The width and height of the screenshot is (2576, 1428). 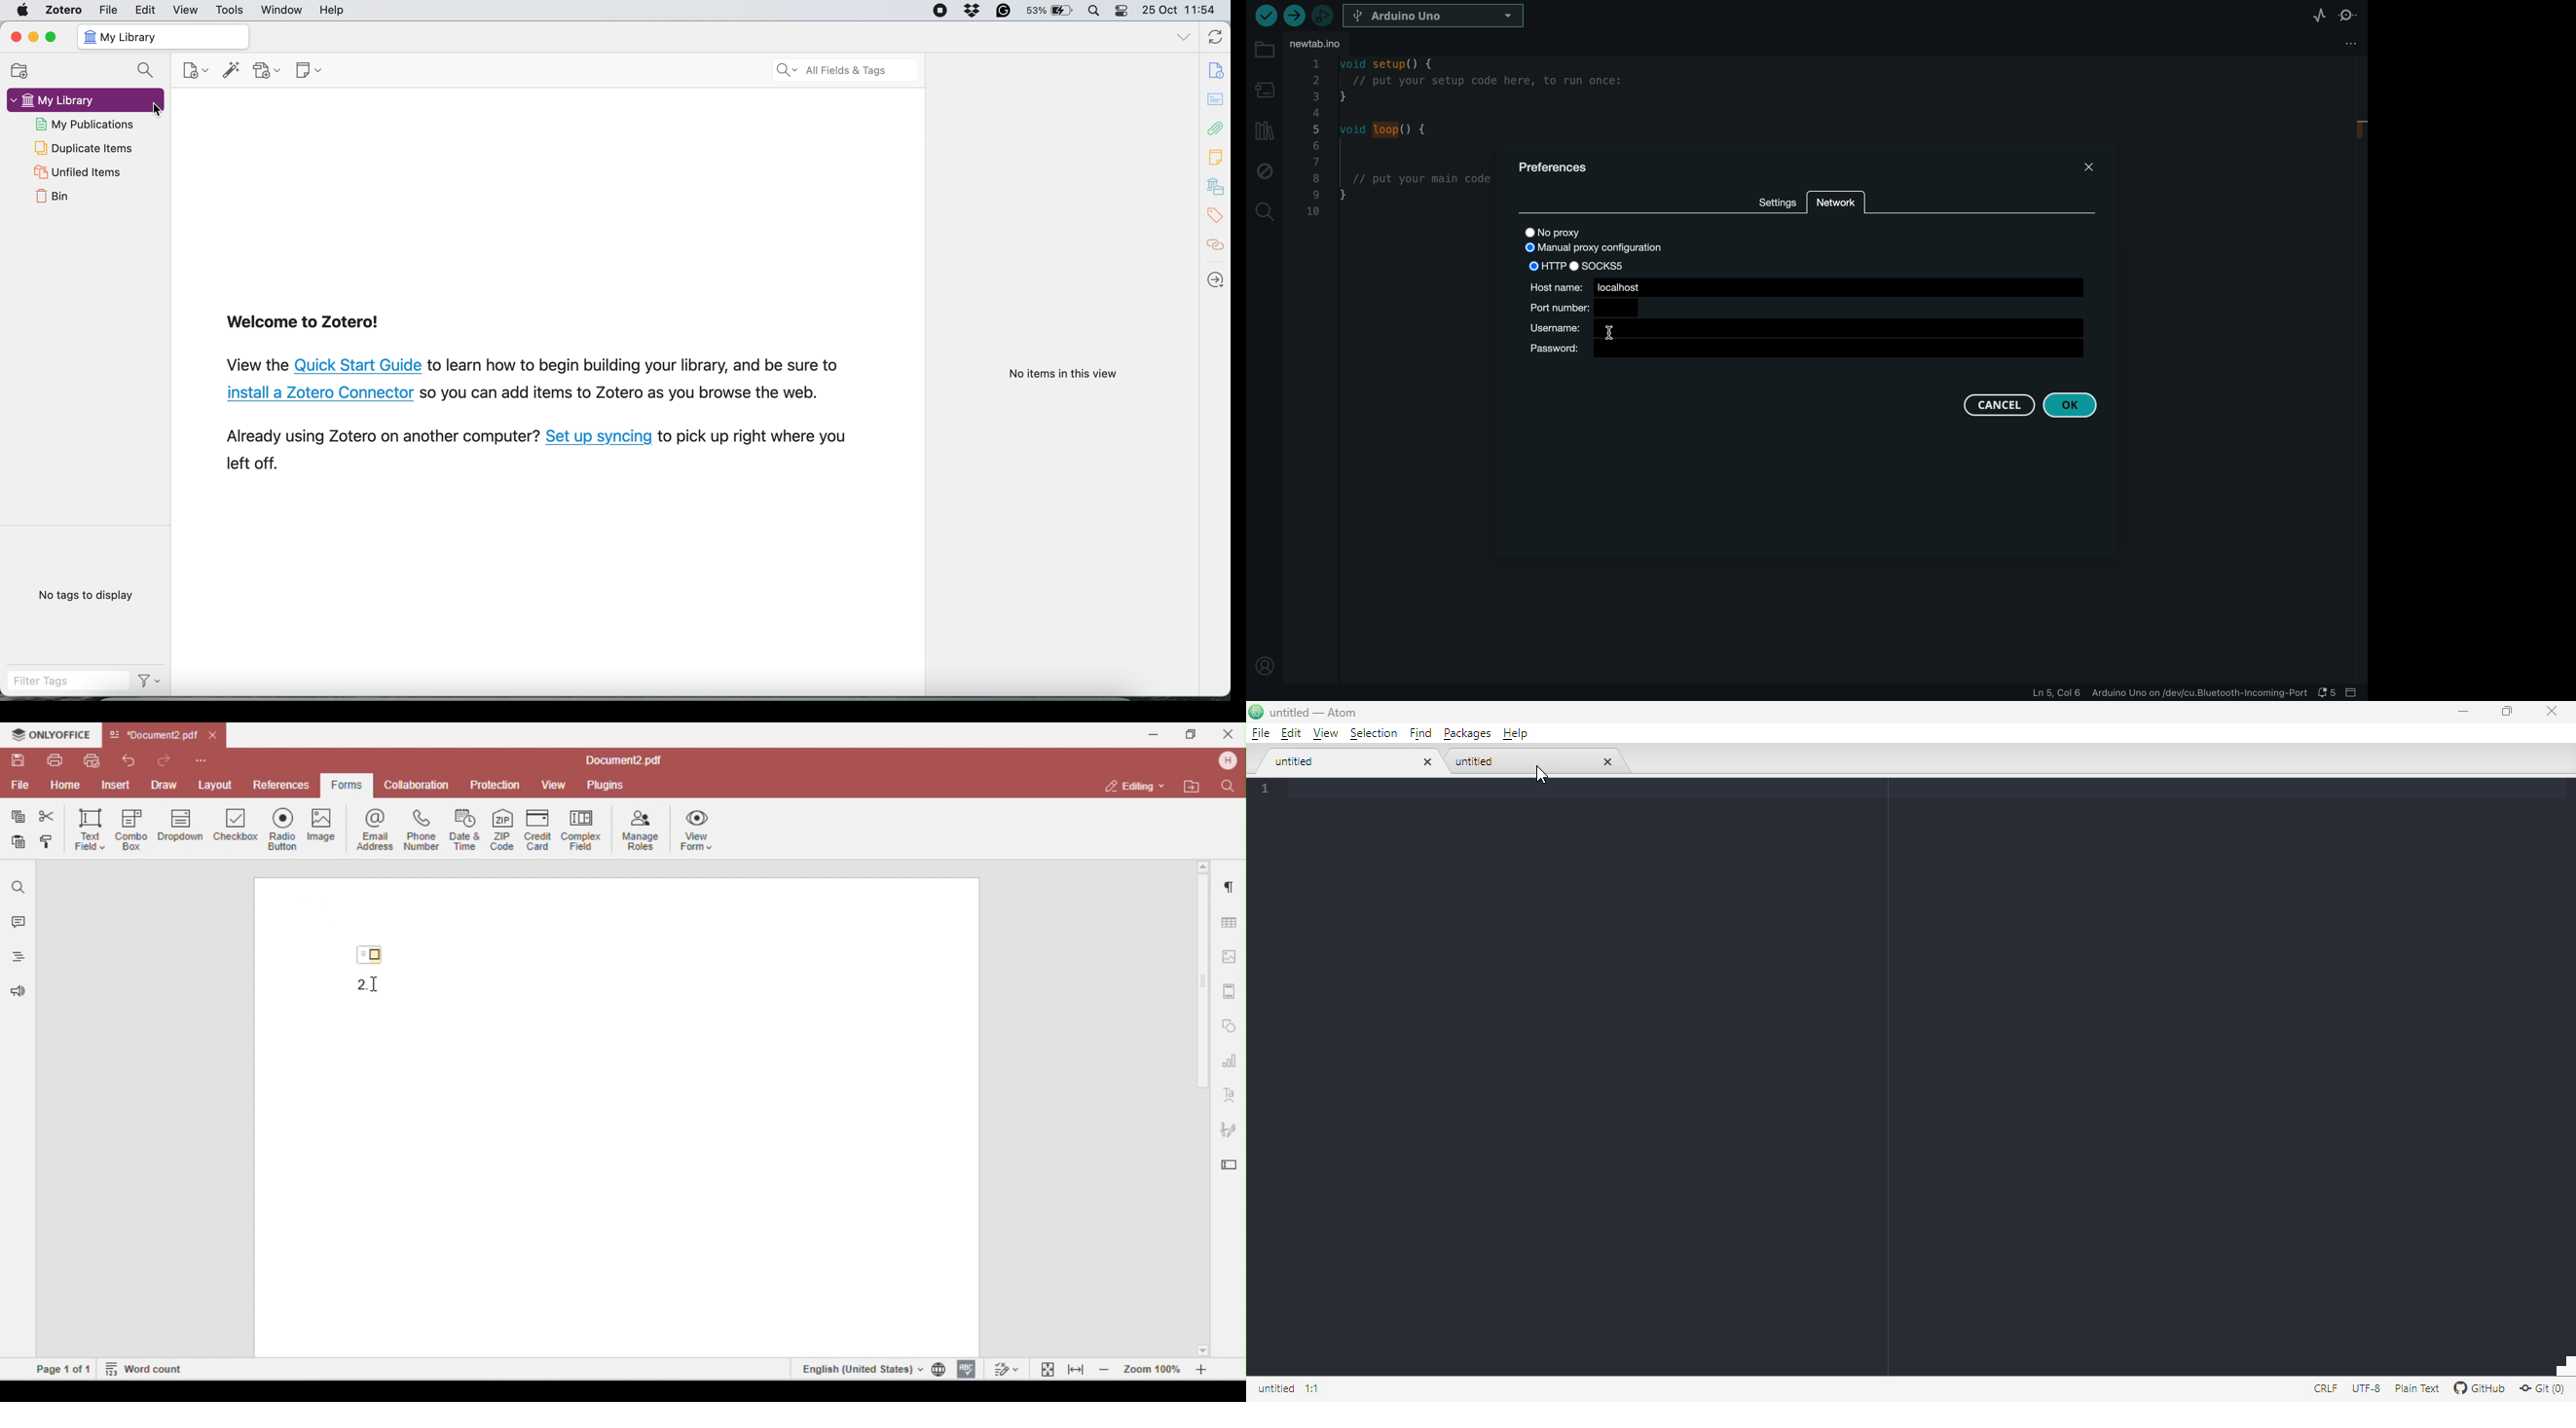 What do you see at coordinates (1297, 762) in the screenshot?
I see `untitled` at bounding box center [1297, 762].